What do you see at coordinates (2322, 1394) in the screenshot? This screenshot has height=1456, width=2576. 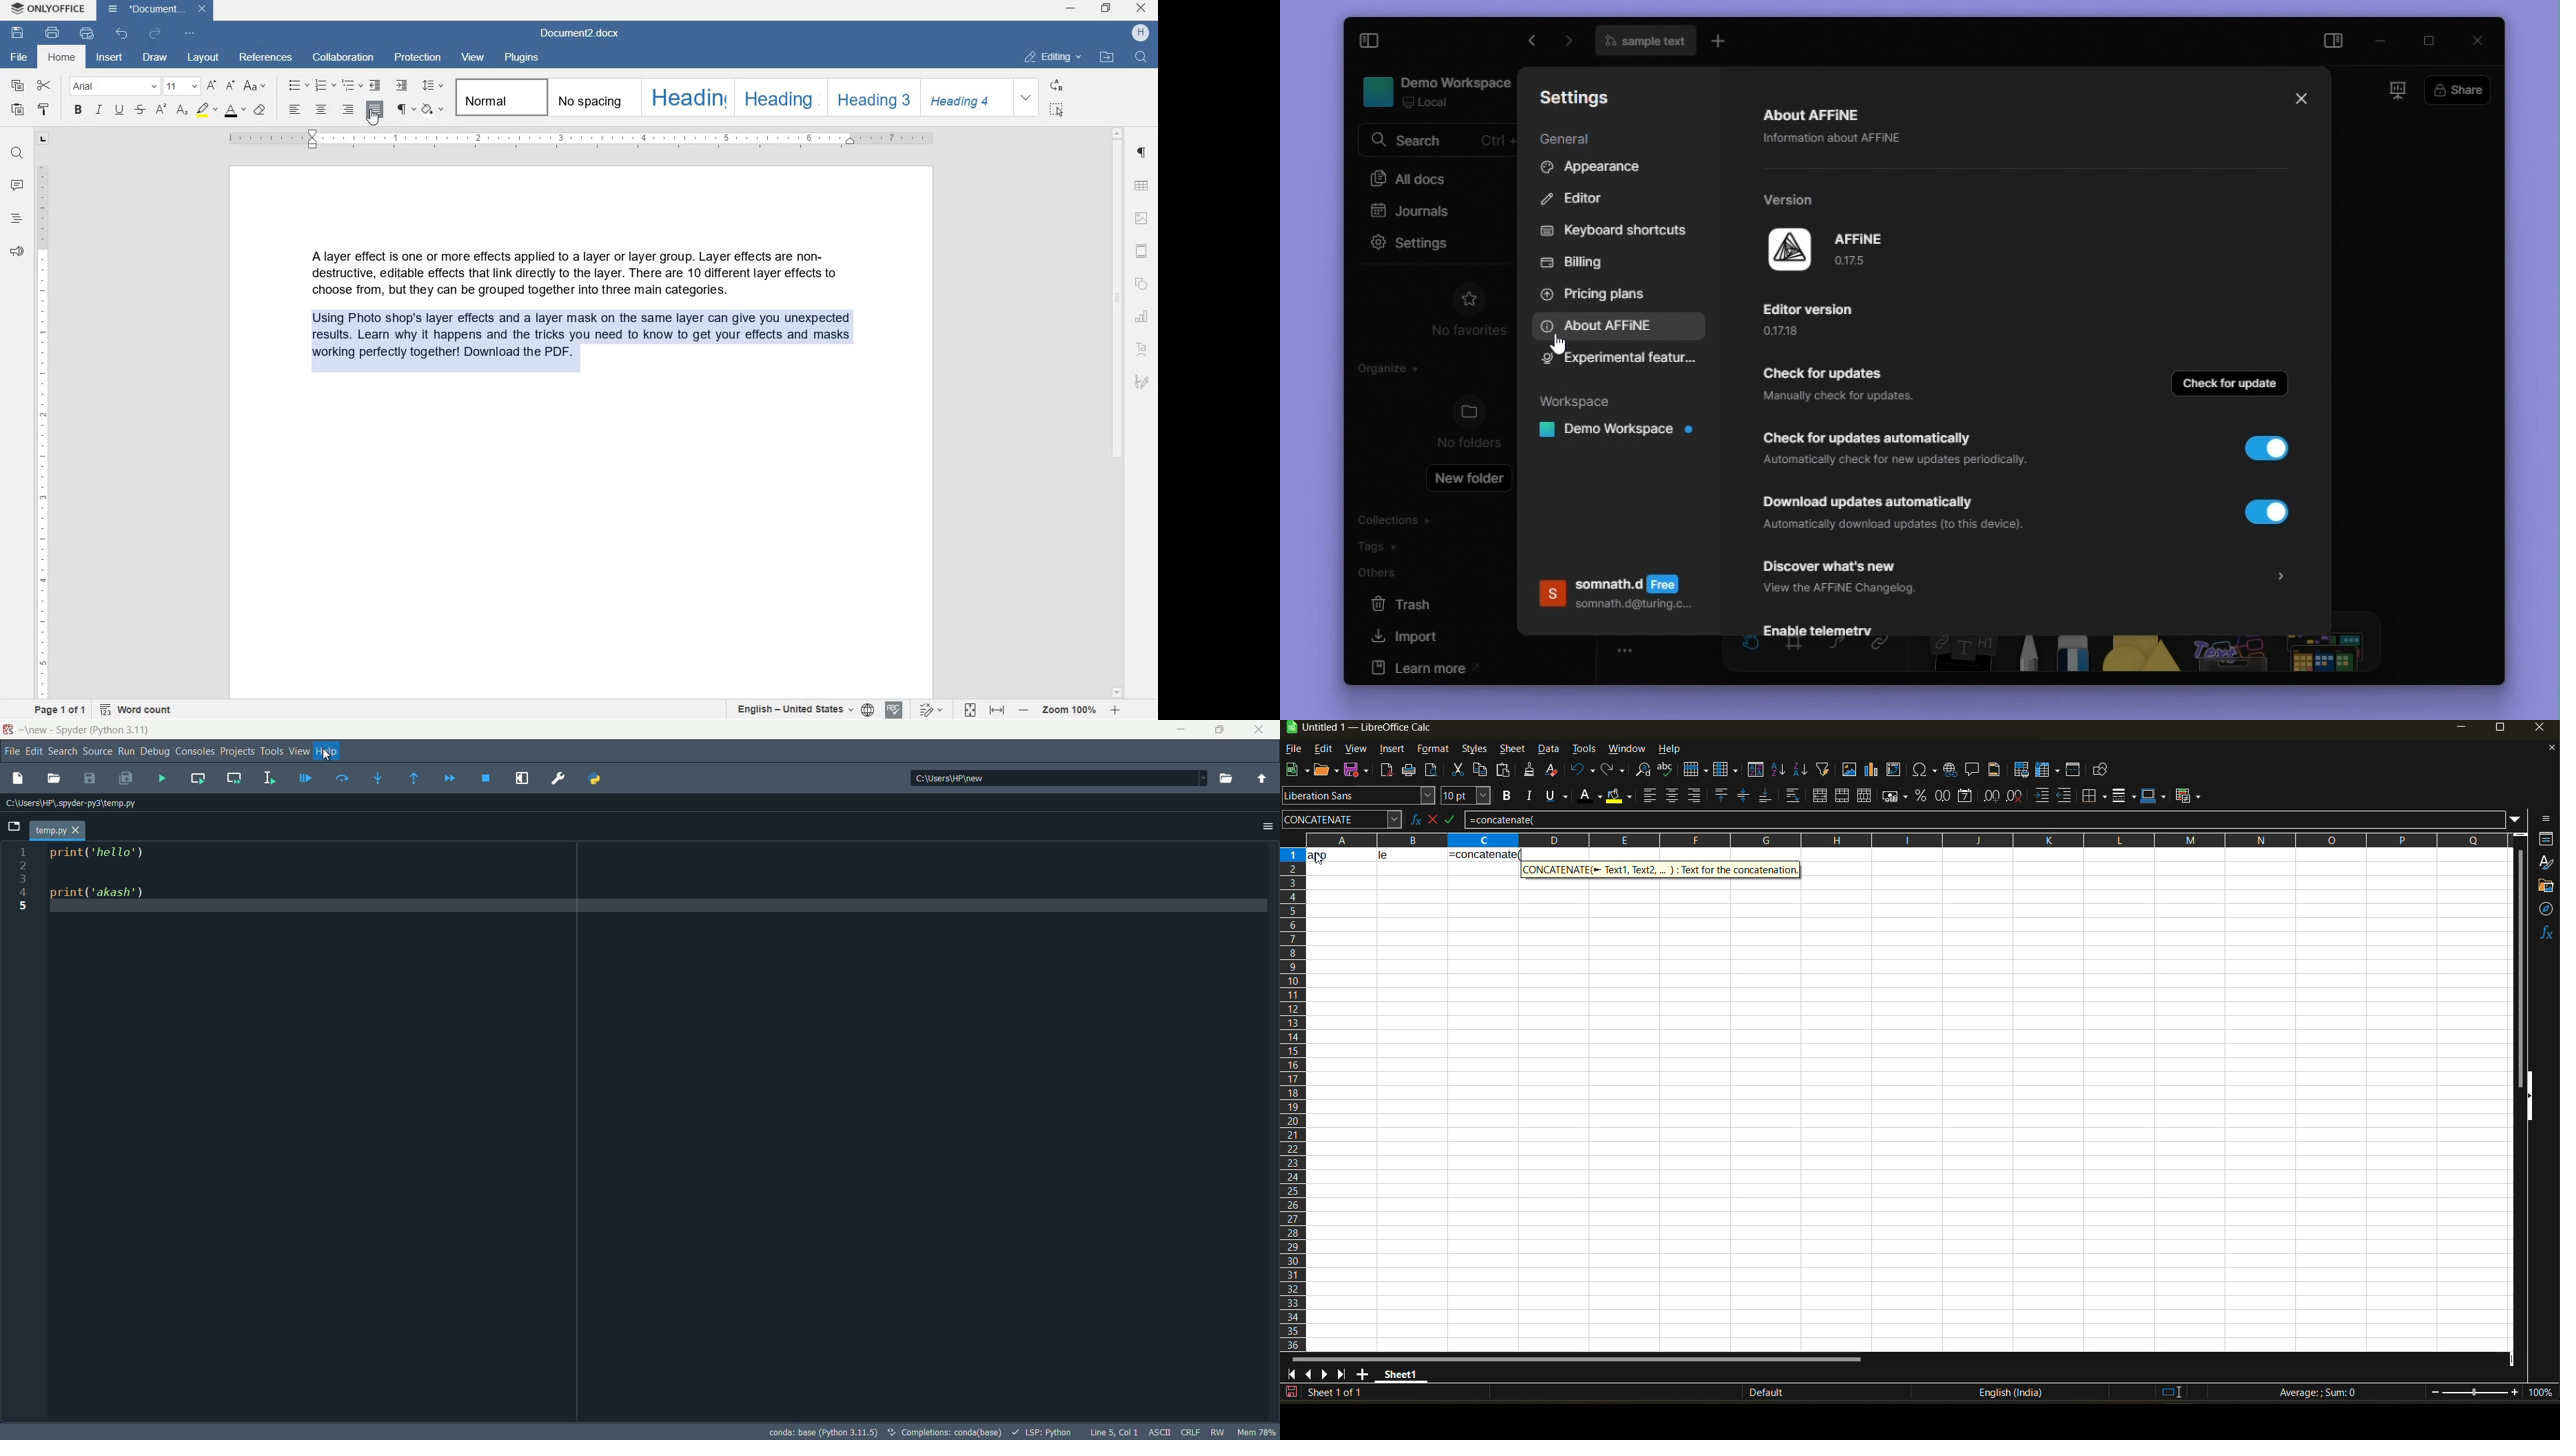 I see `formula` at bounding box center [2322, 1394].